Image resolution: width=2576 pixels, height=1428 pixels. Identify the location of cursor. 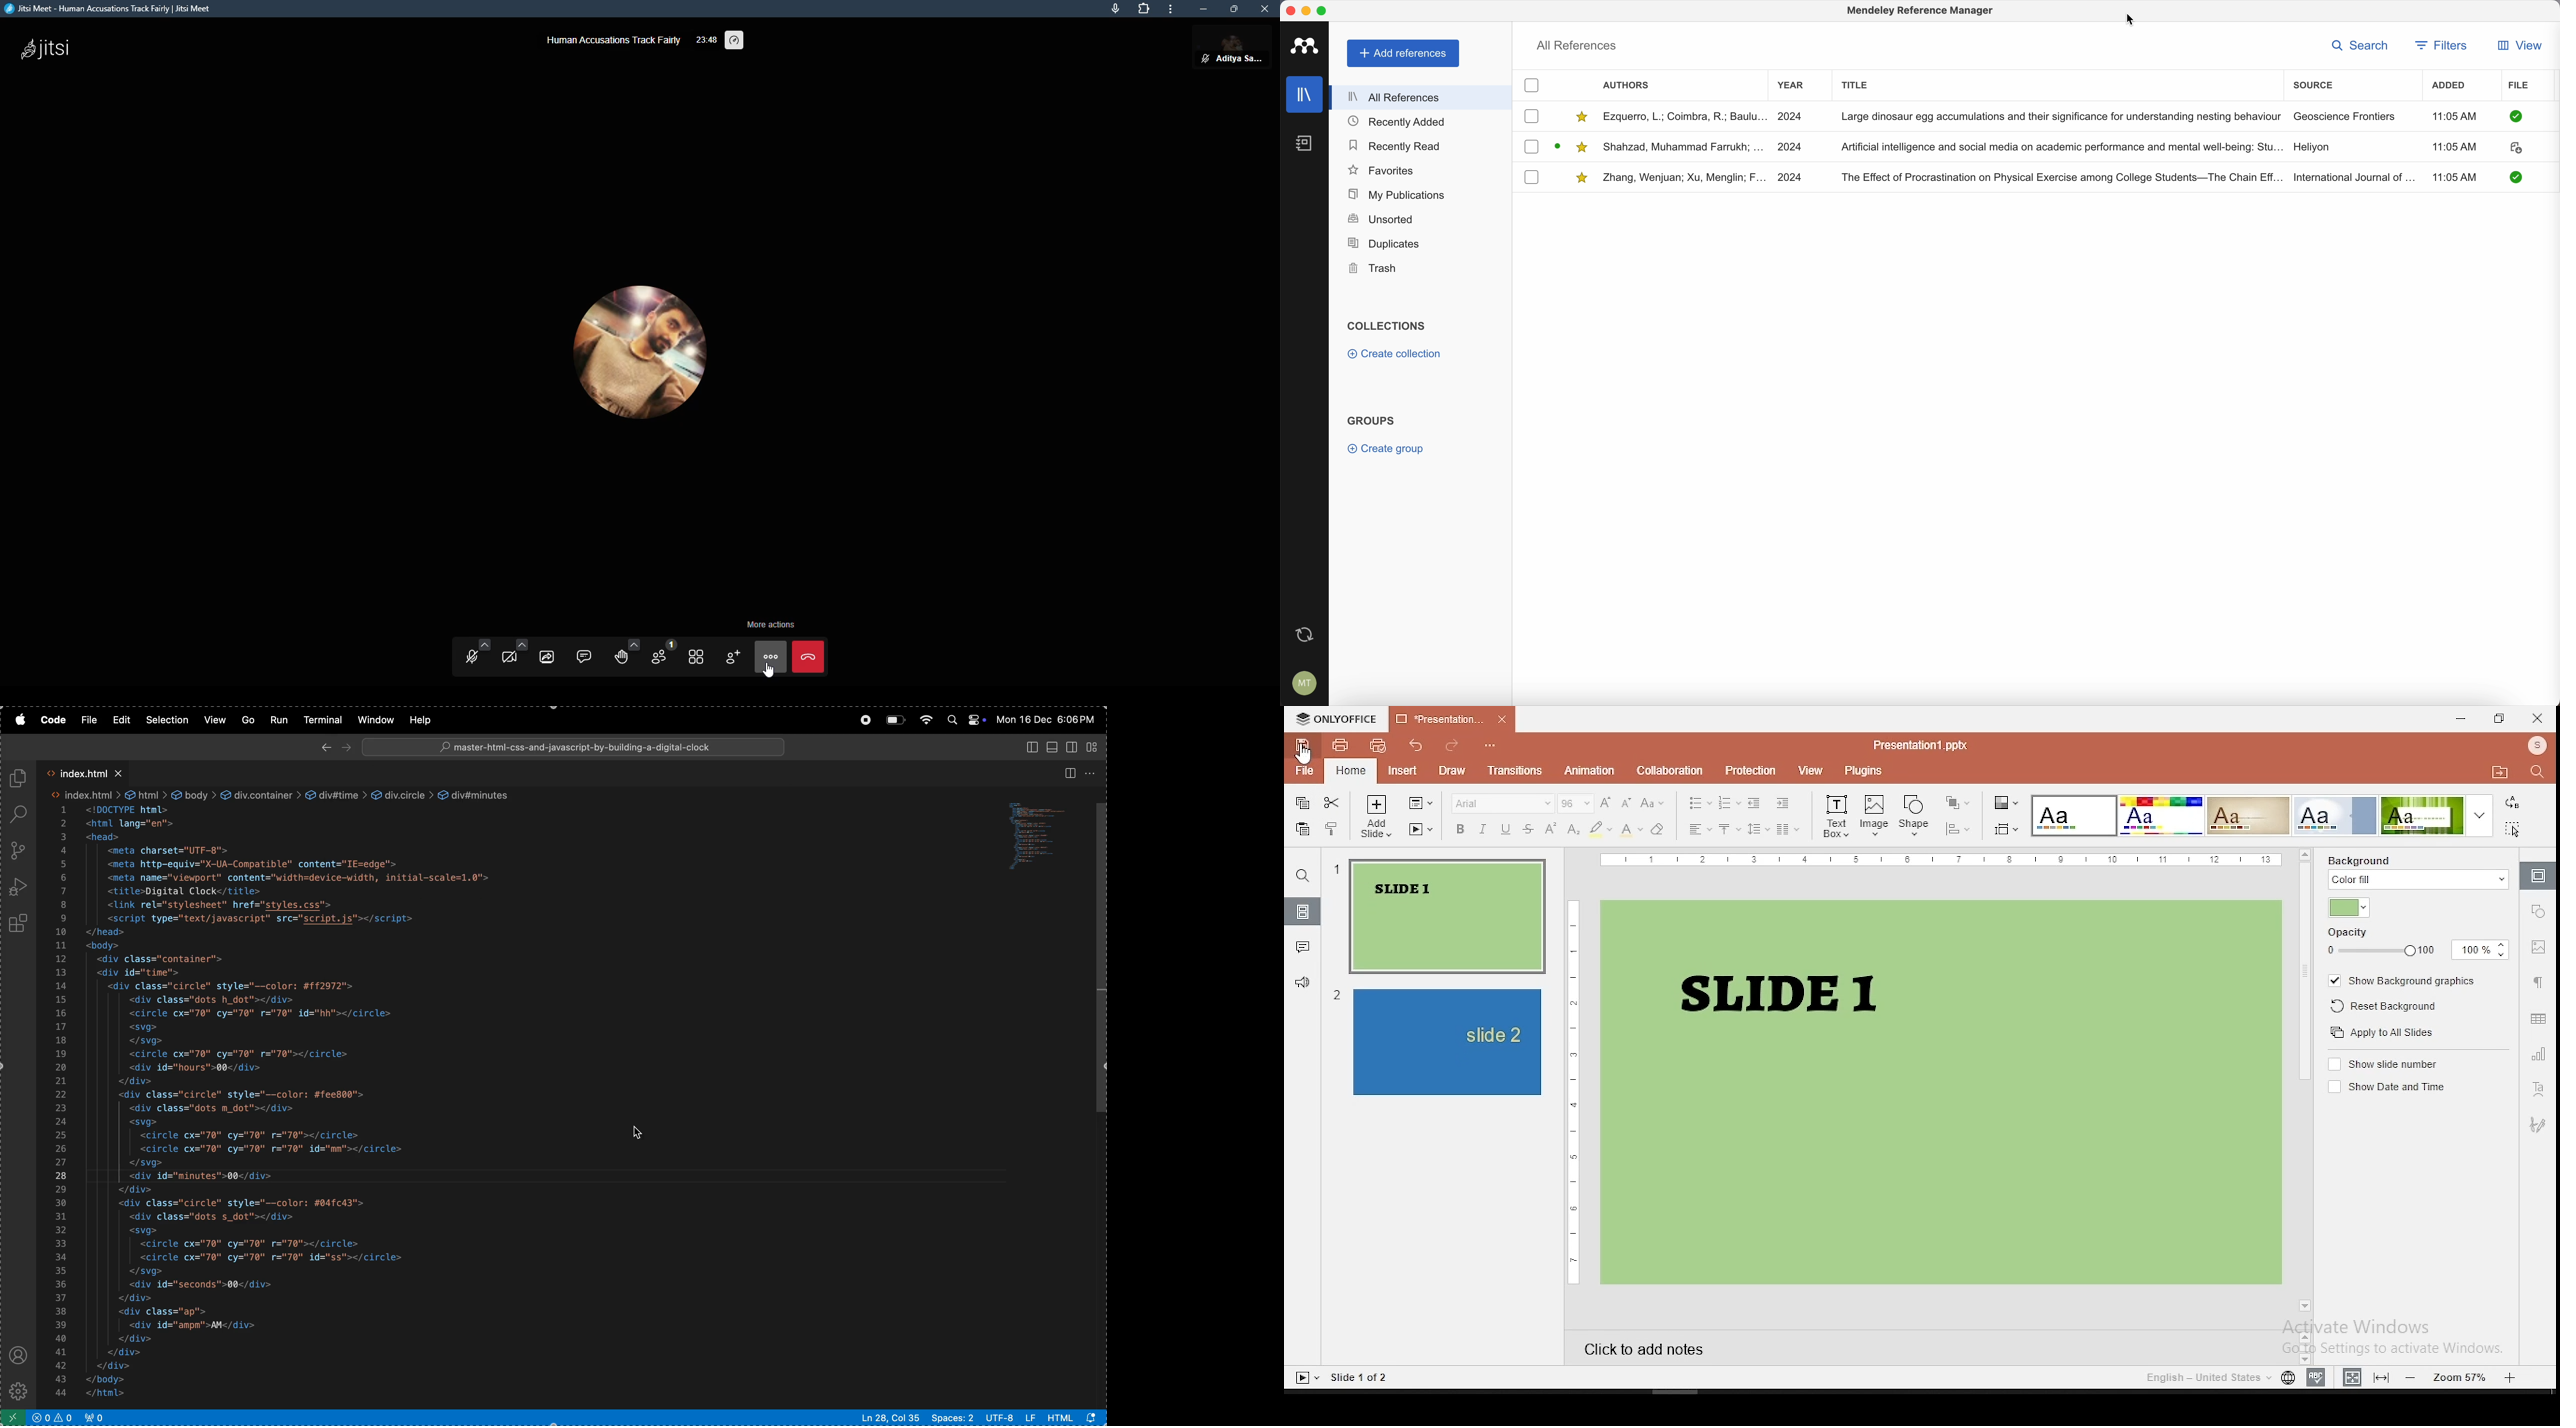
(639, 1131).